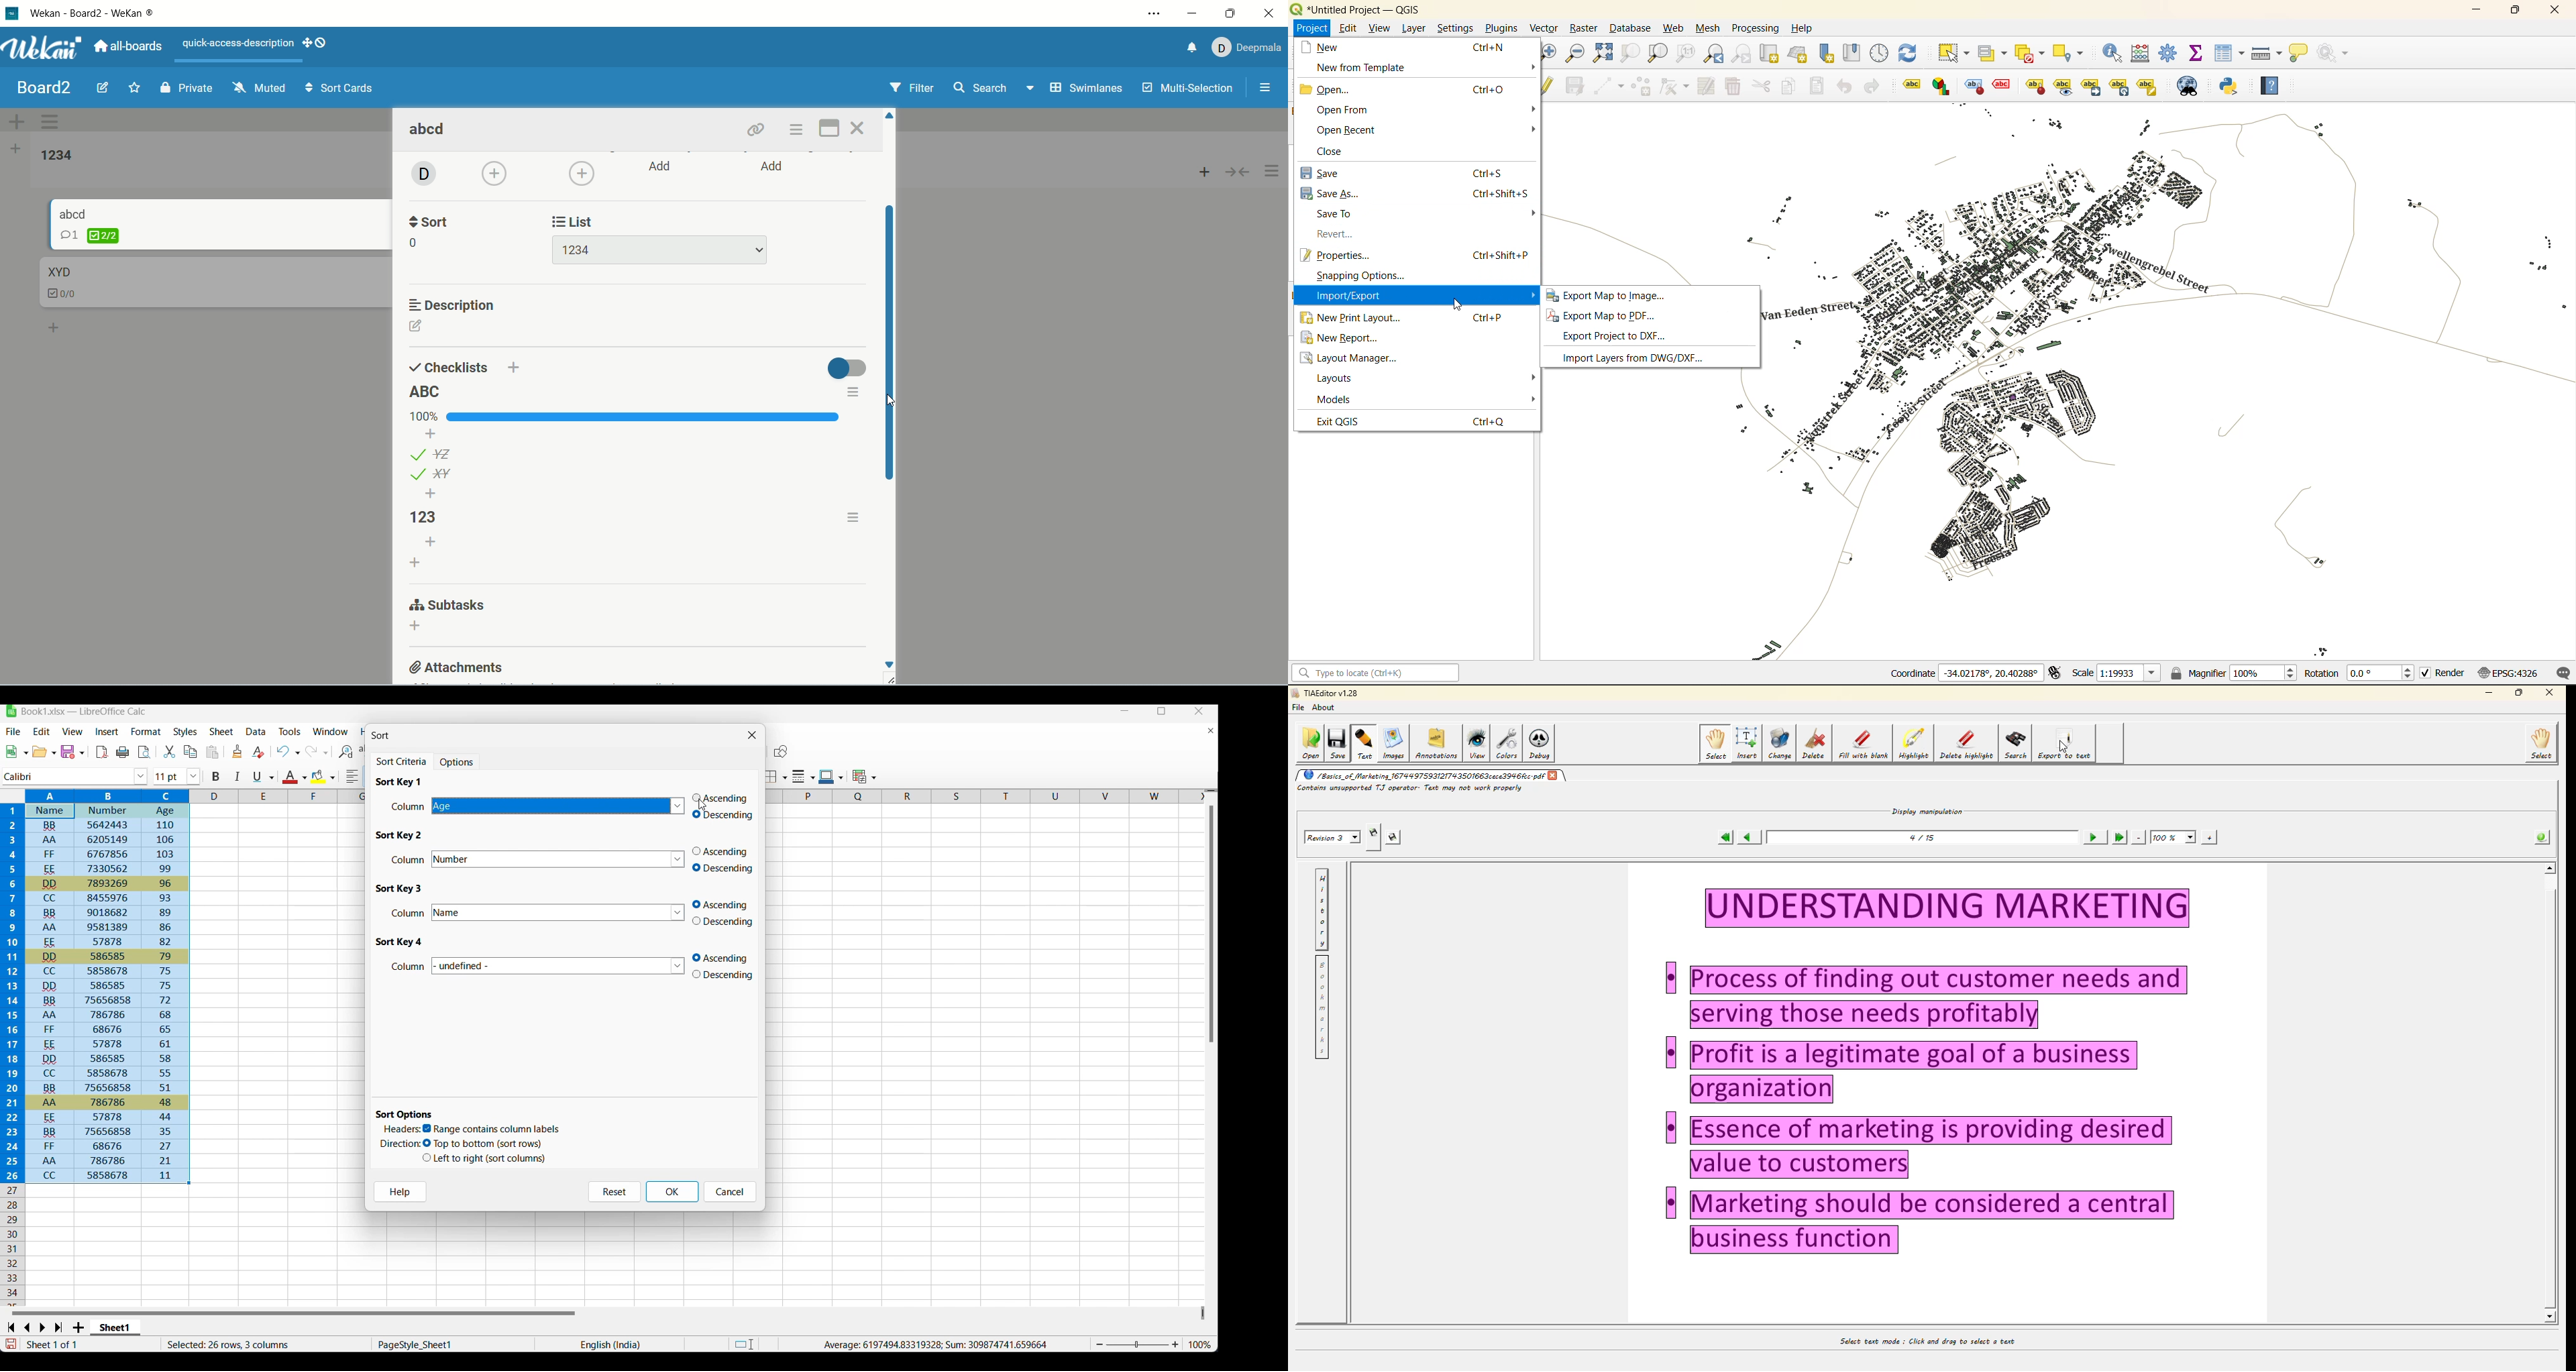 The image size is (2576, 1372). I want to click on list title, so click(433, 517).